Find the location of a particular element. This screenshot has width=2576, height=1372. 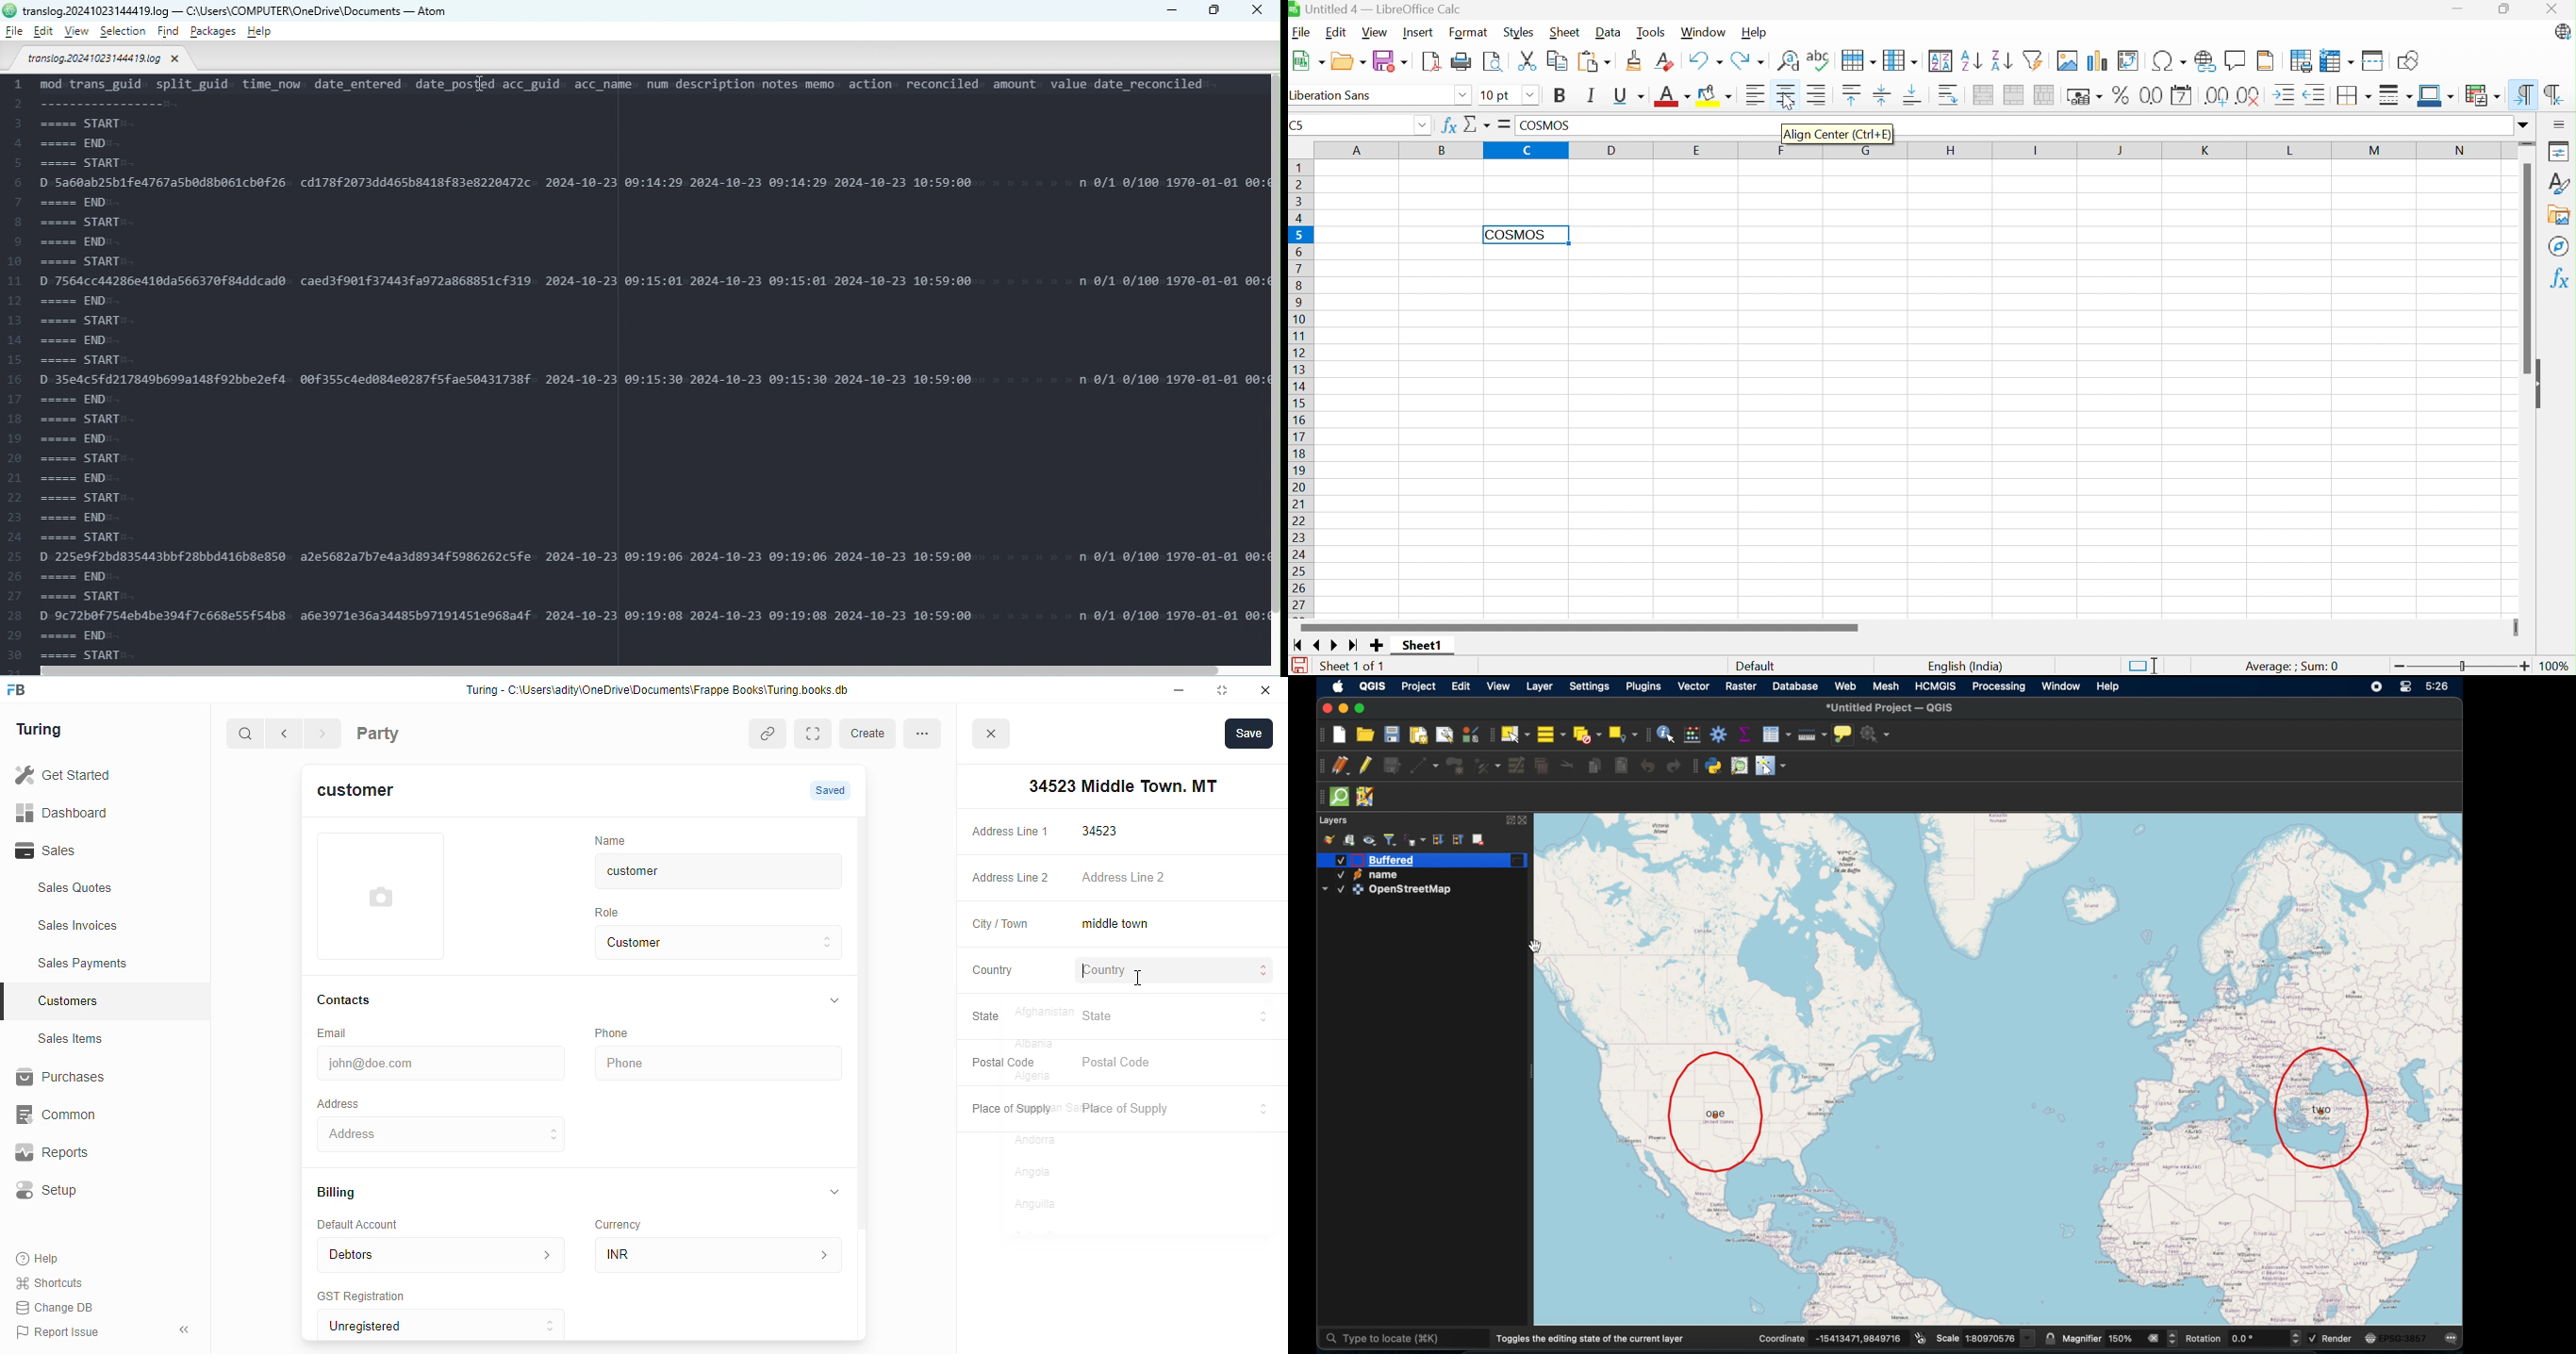

INR is located at coordinates (722, 1254).